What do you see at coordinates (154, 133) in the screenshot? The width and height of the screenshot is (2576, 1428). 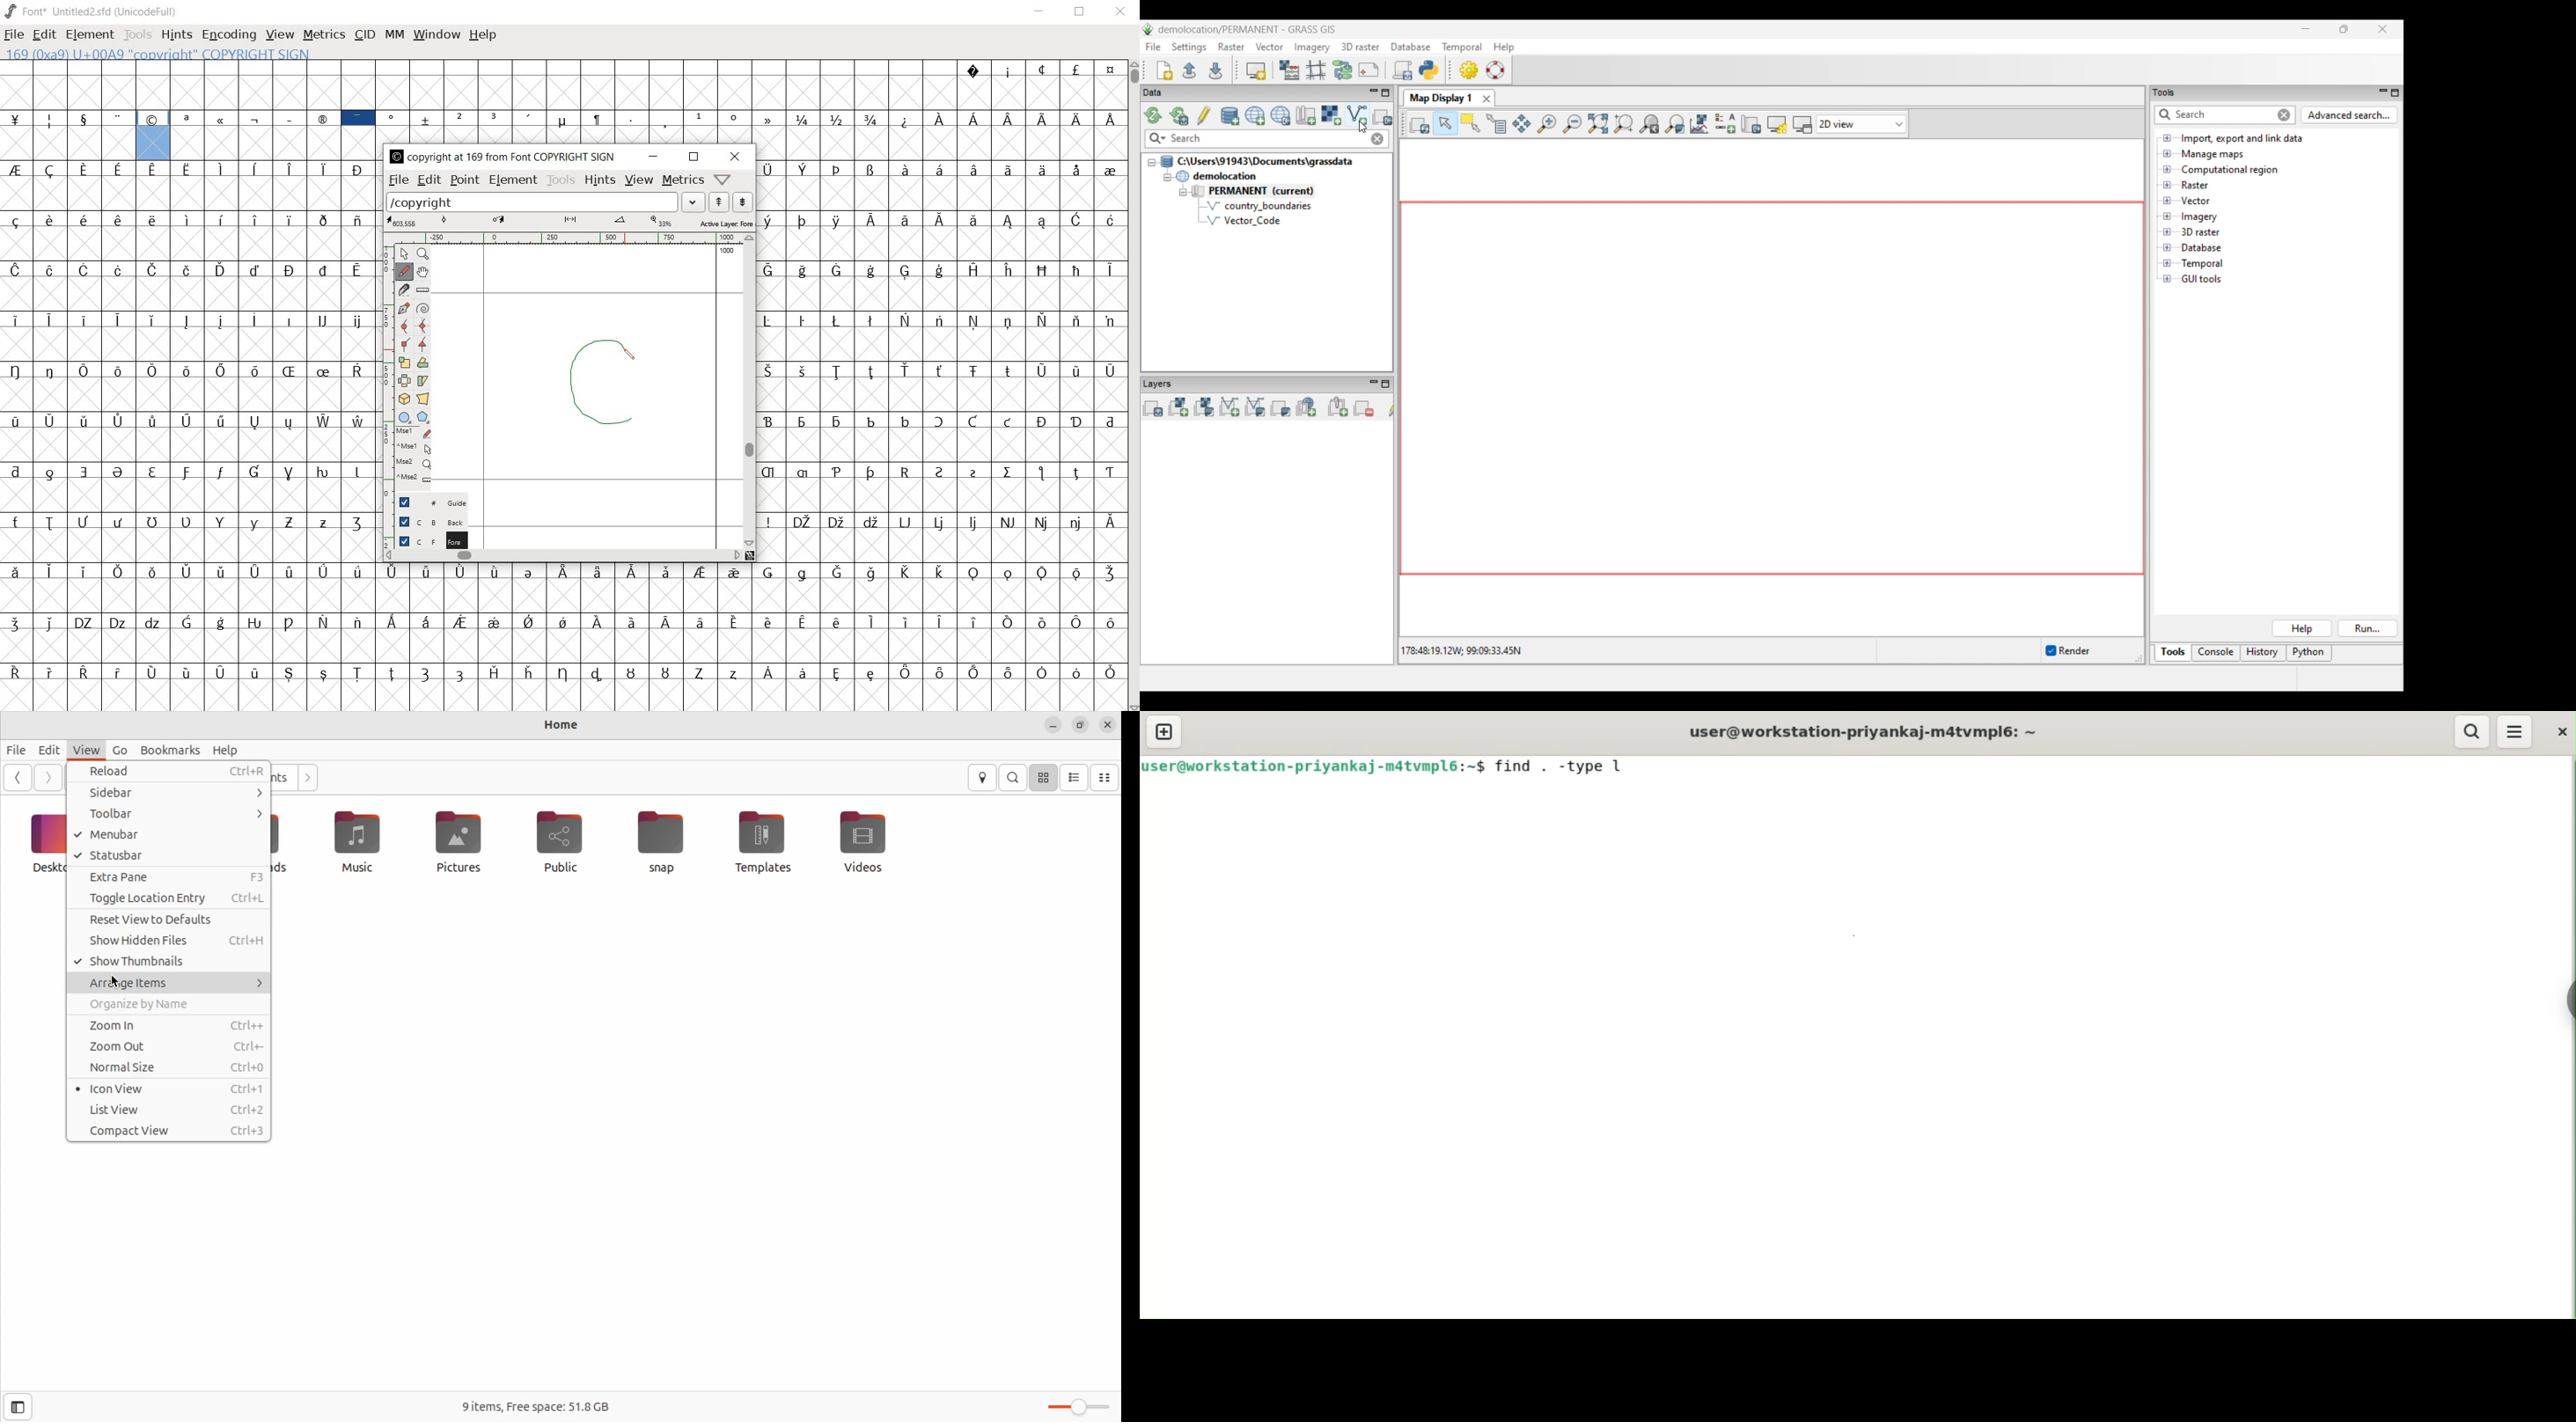 I see `169 (0x9a) U+00A9 "copyright" COPYRIGHT SIGN` at bounding box center [154, 133].